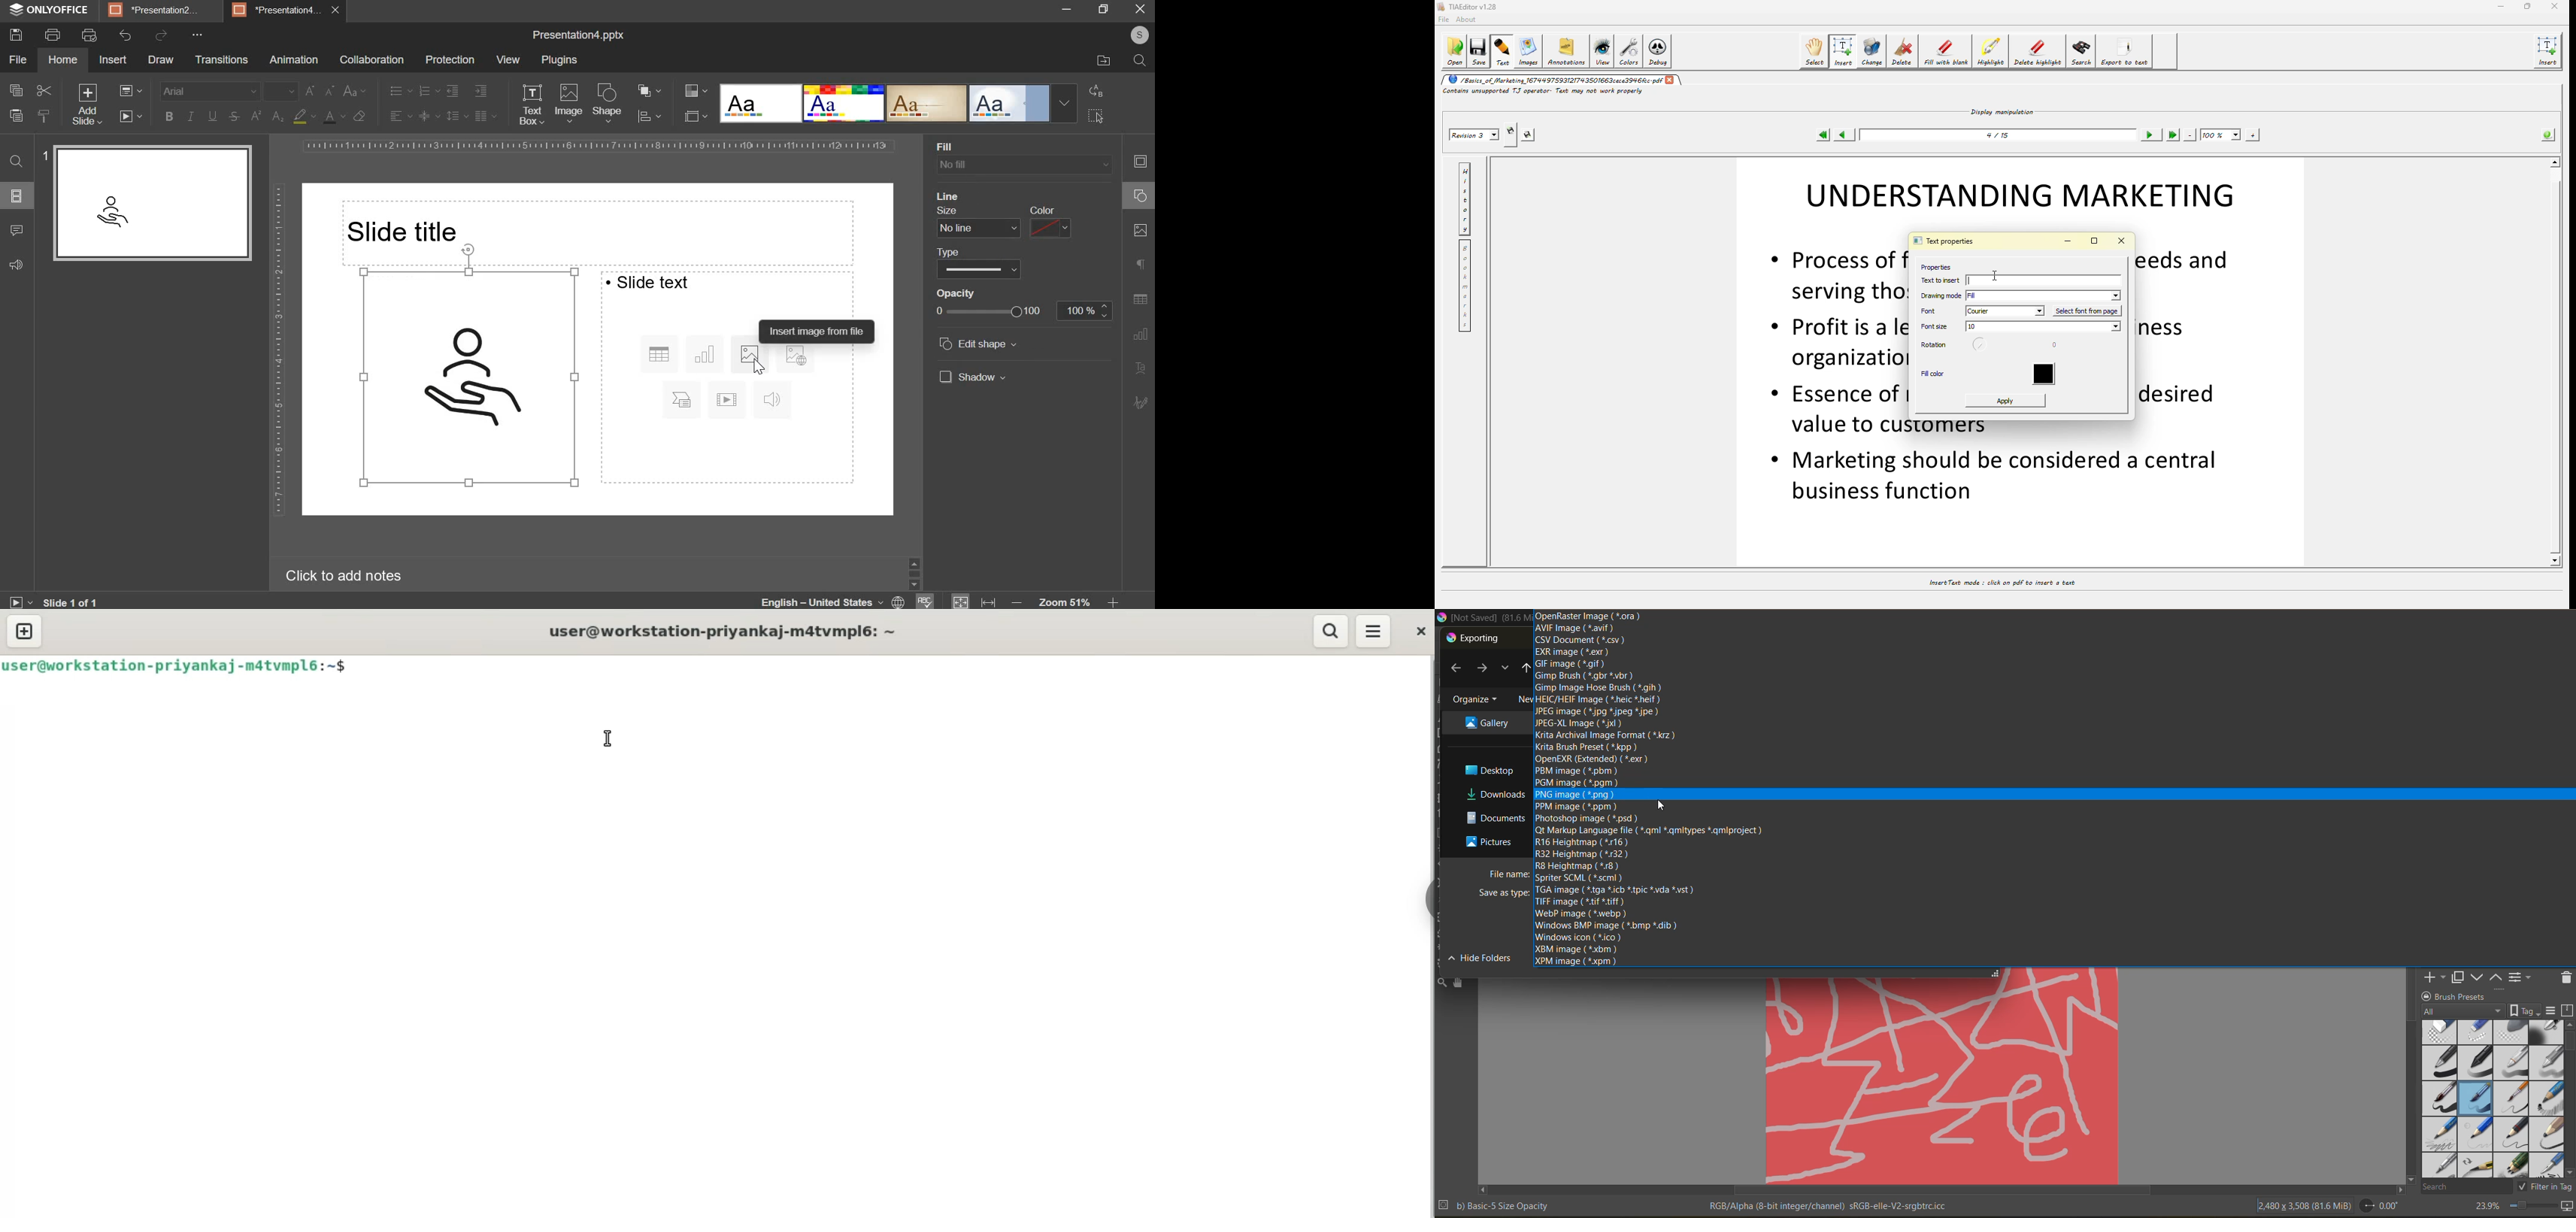  I want to click on current slide number, so click(74, 602).